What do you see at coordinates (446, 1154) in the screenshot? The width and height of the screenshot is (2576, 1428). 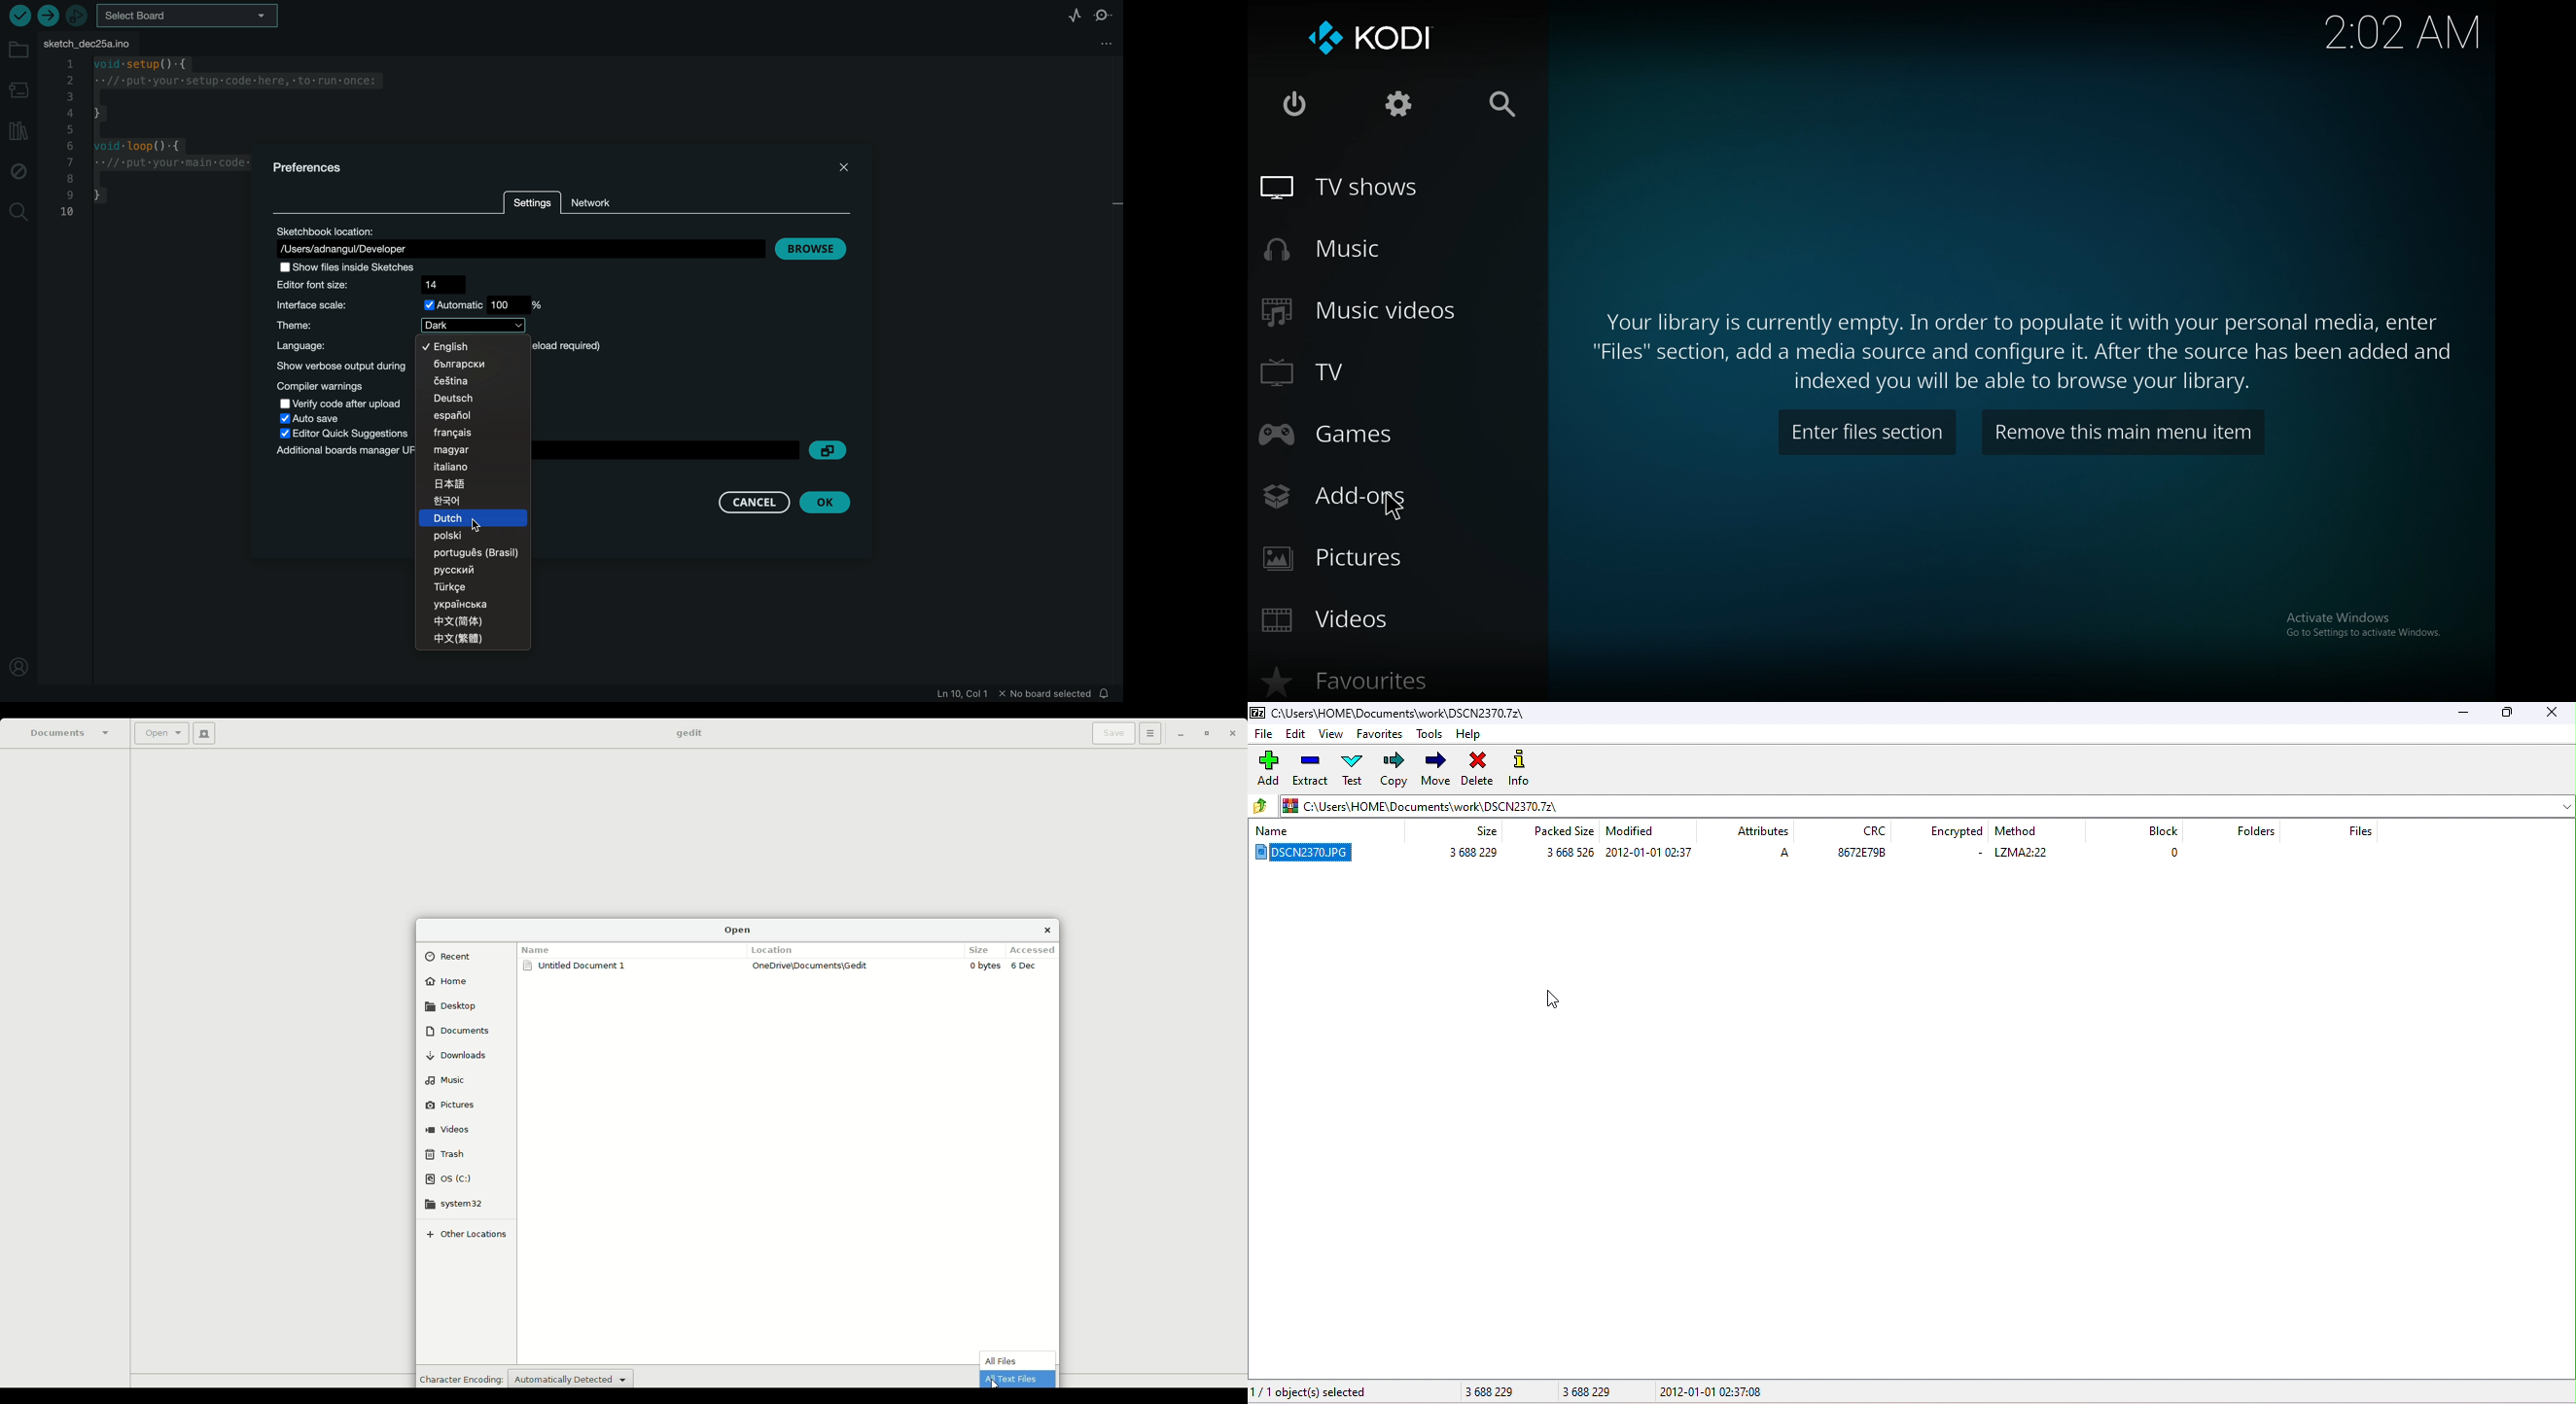 I see `Trash` at bounding box center [446, 1154].